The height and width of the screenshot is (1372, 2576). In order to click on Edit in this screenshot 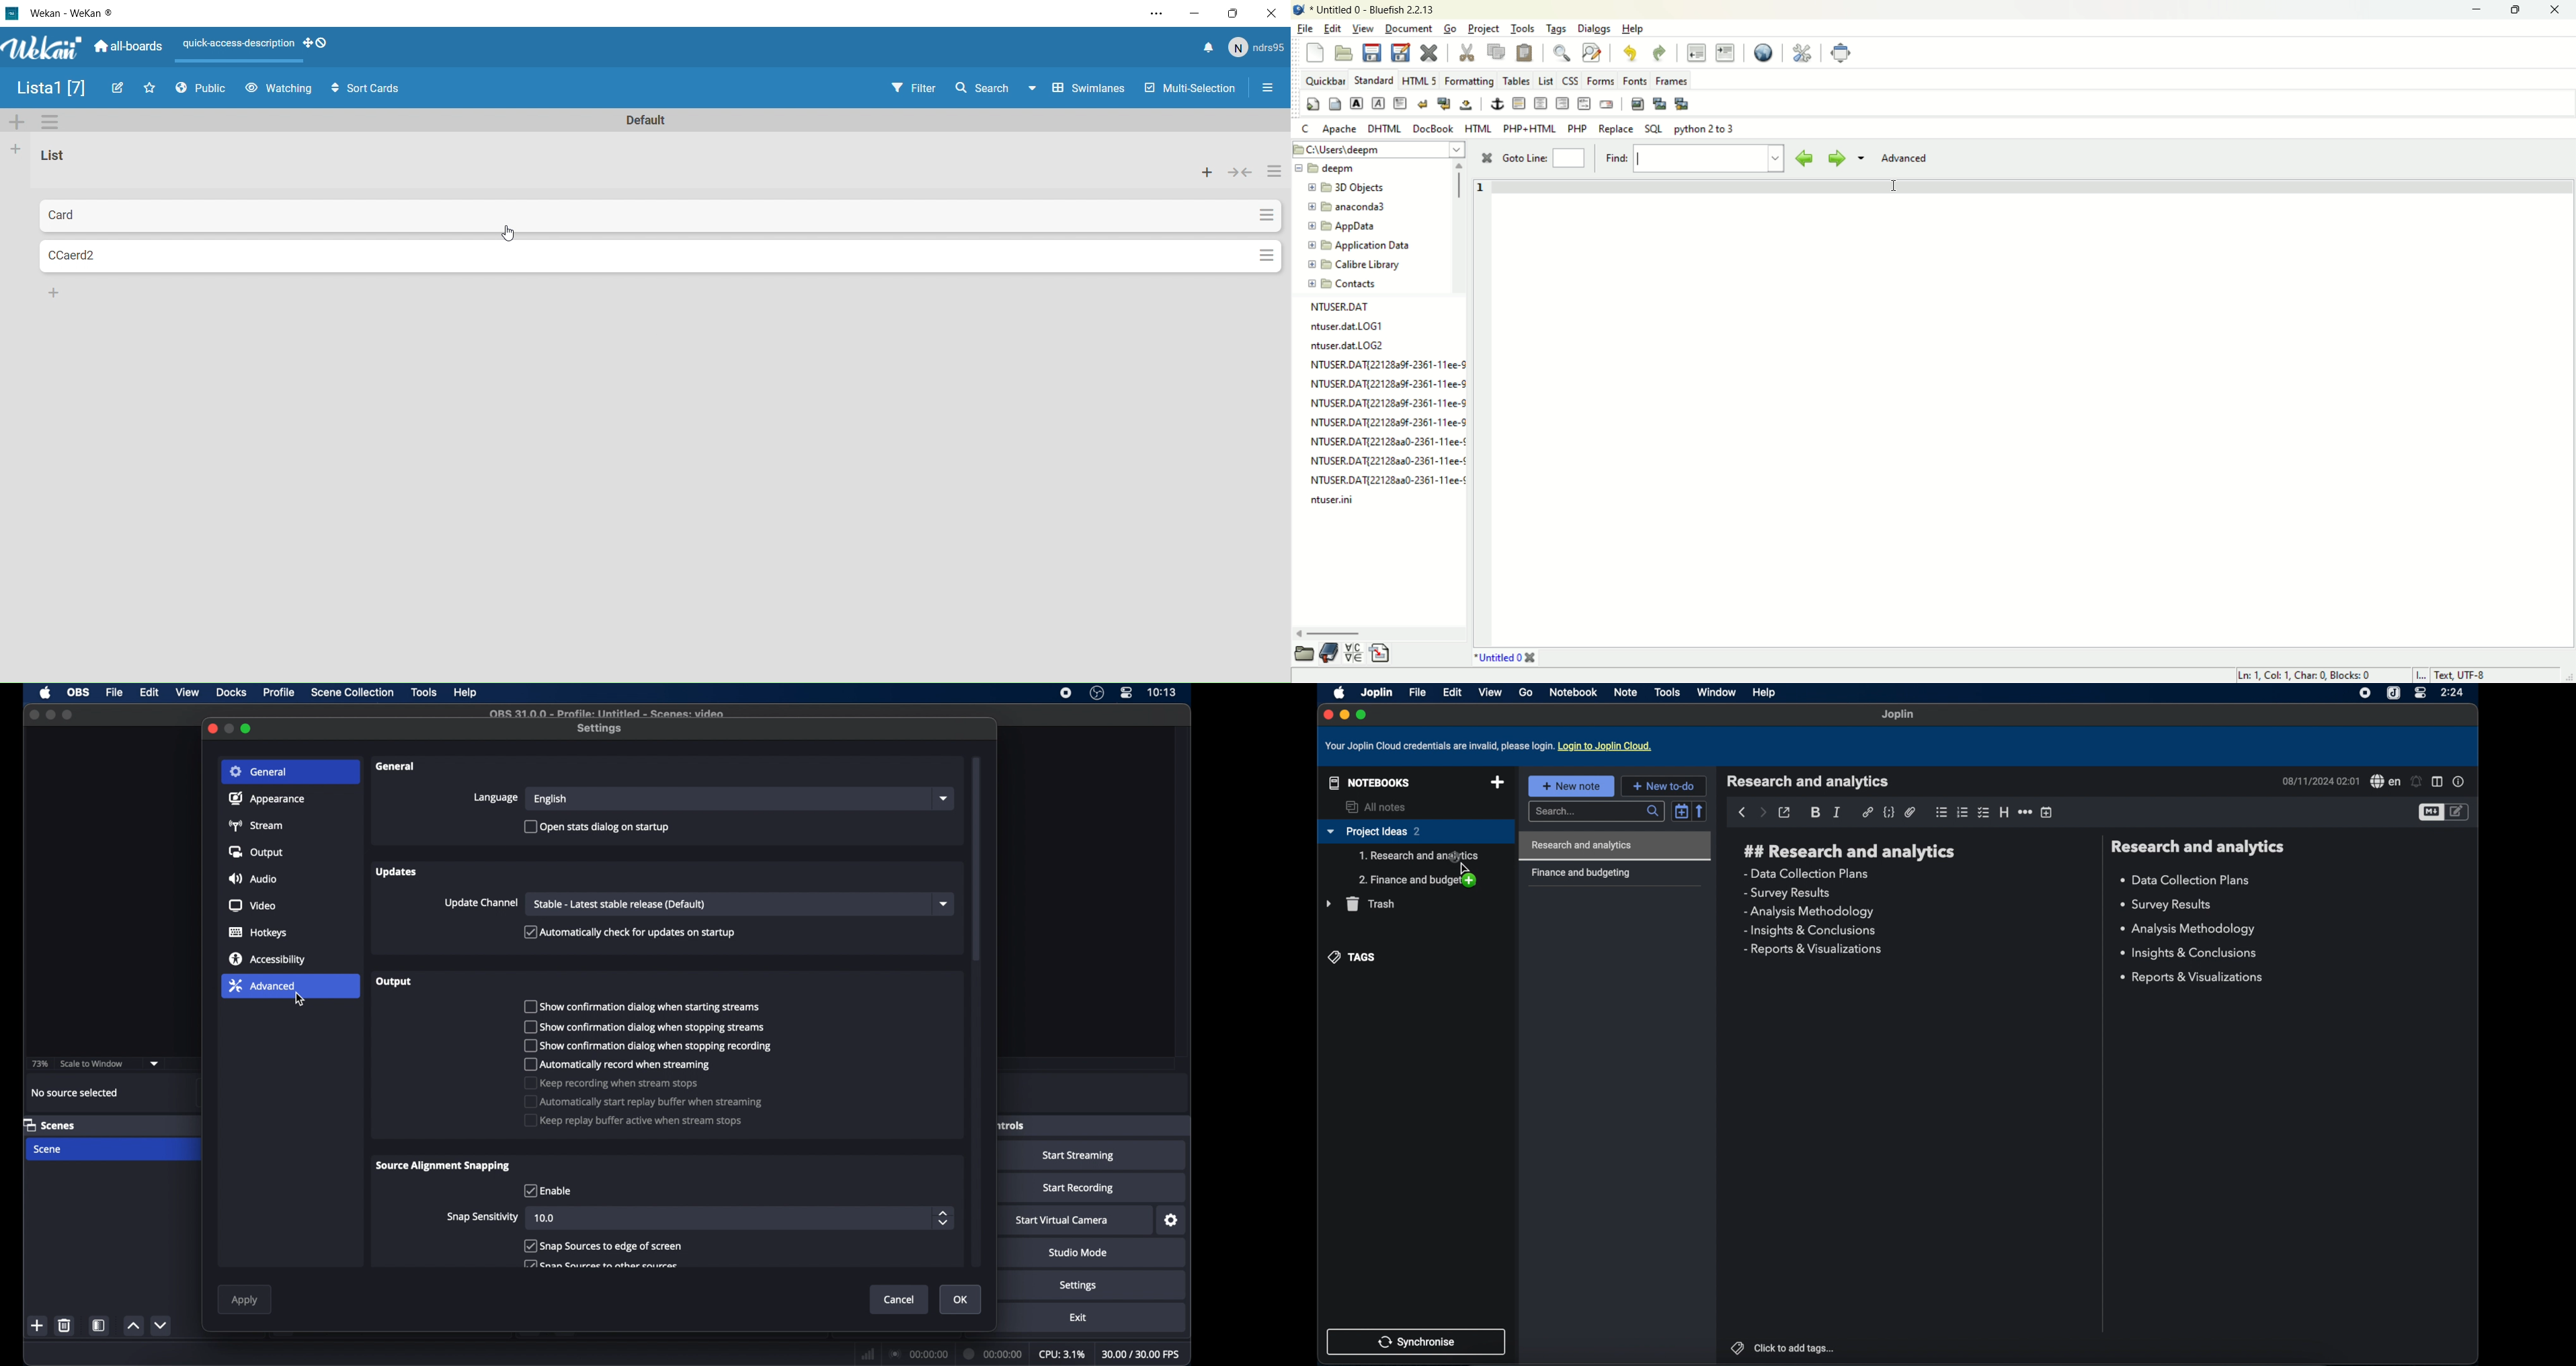, I will do `click(119, 89)`.